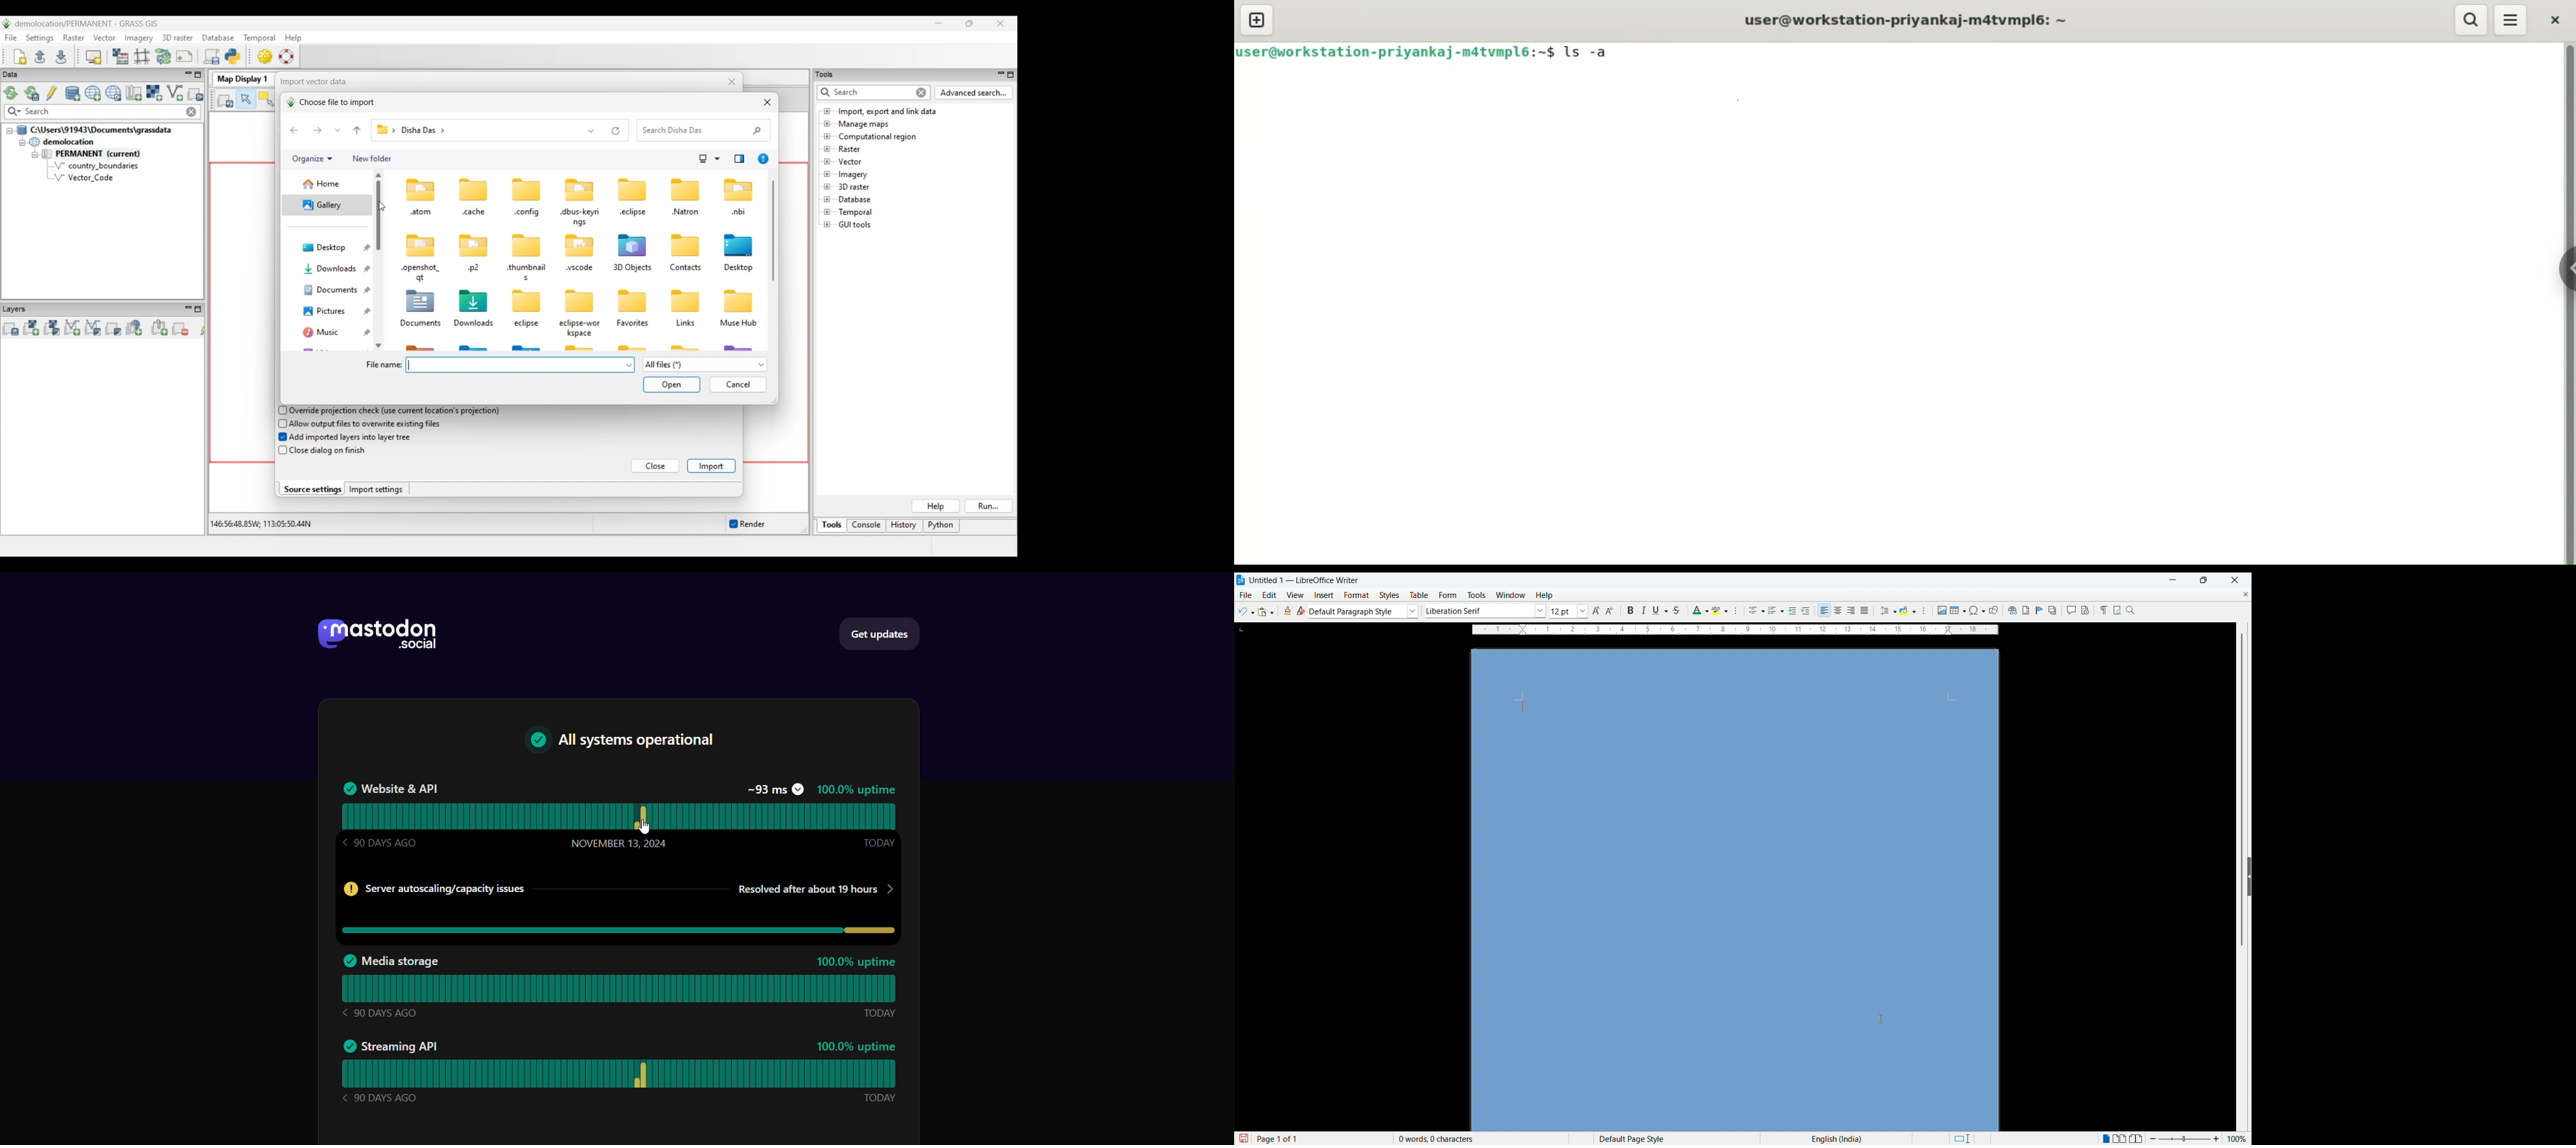 The image size is (2576, 1148). What do you see at coordinates (1245, 595) in the screenshot?
I see `file` at bounding box center [1245, 595].